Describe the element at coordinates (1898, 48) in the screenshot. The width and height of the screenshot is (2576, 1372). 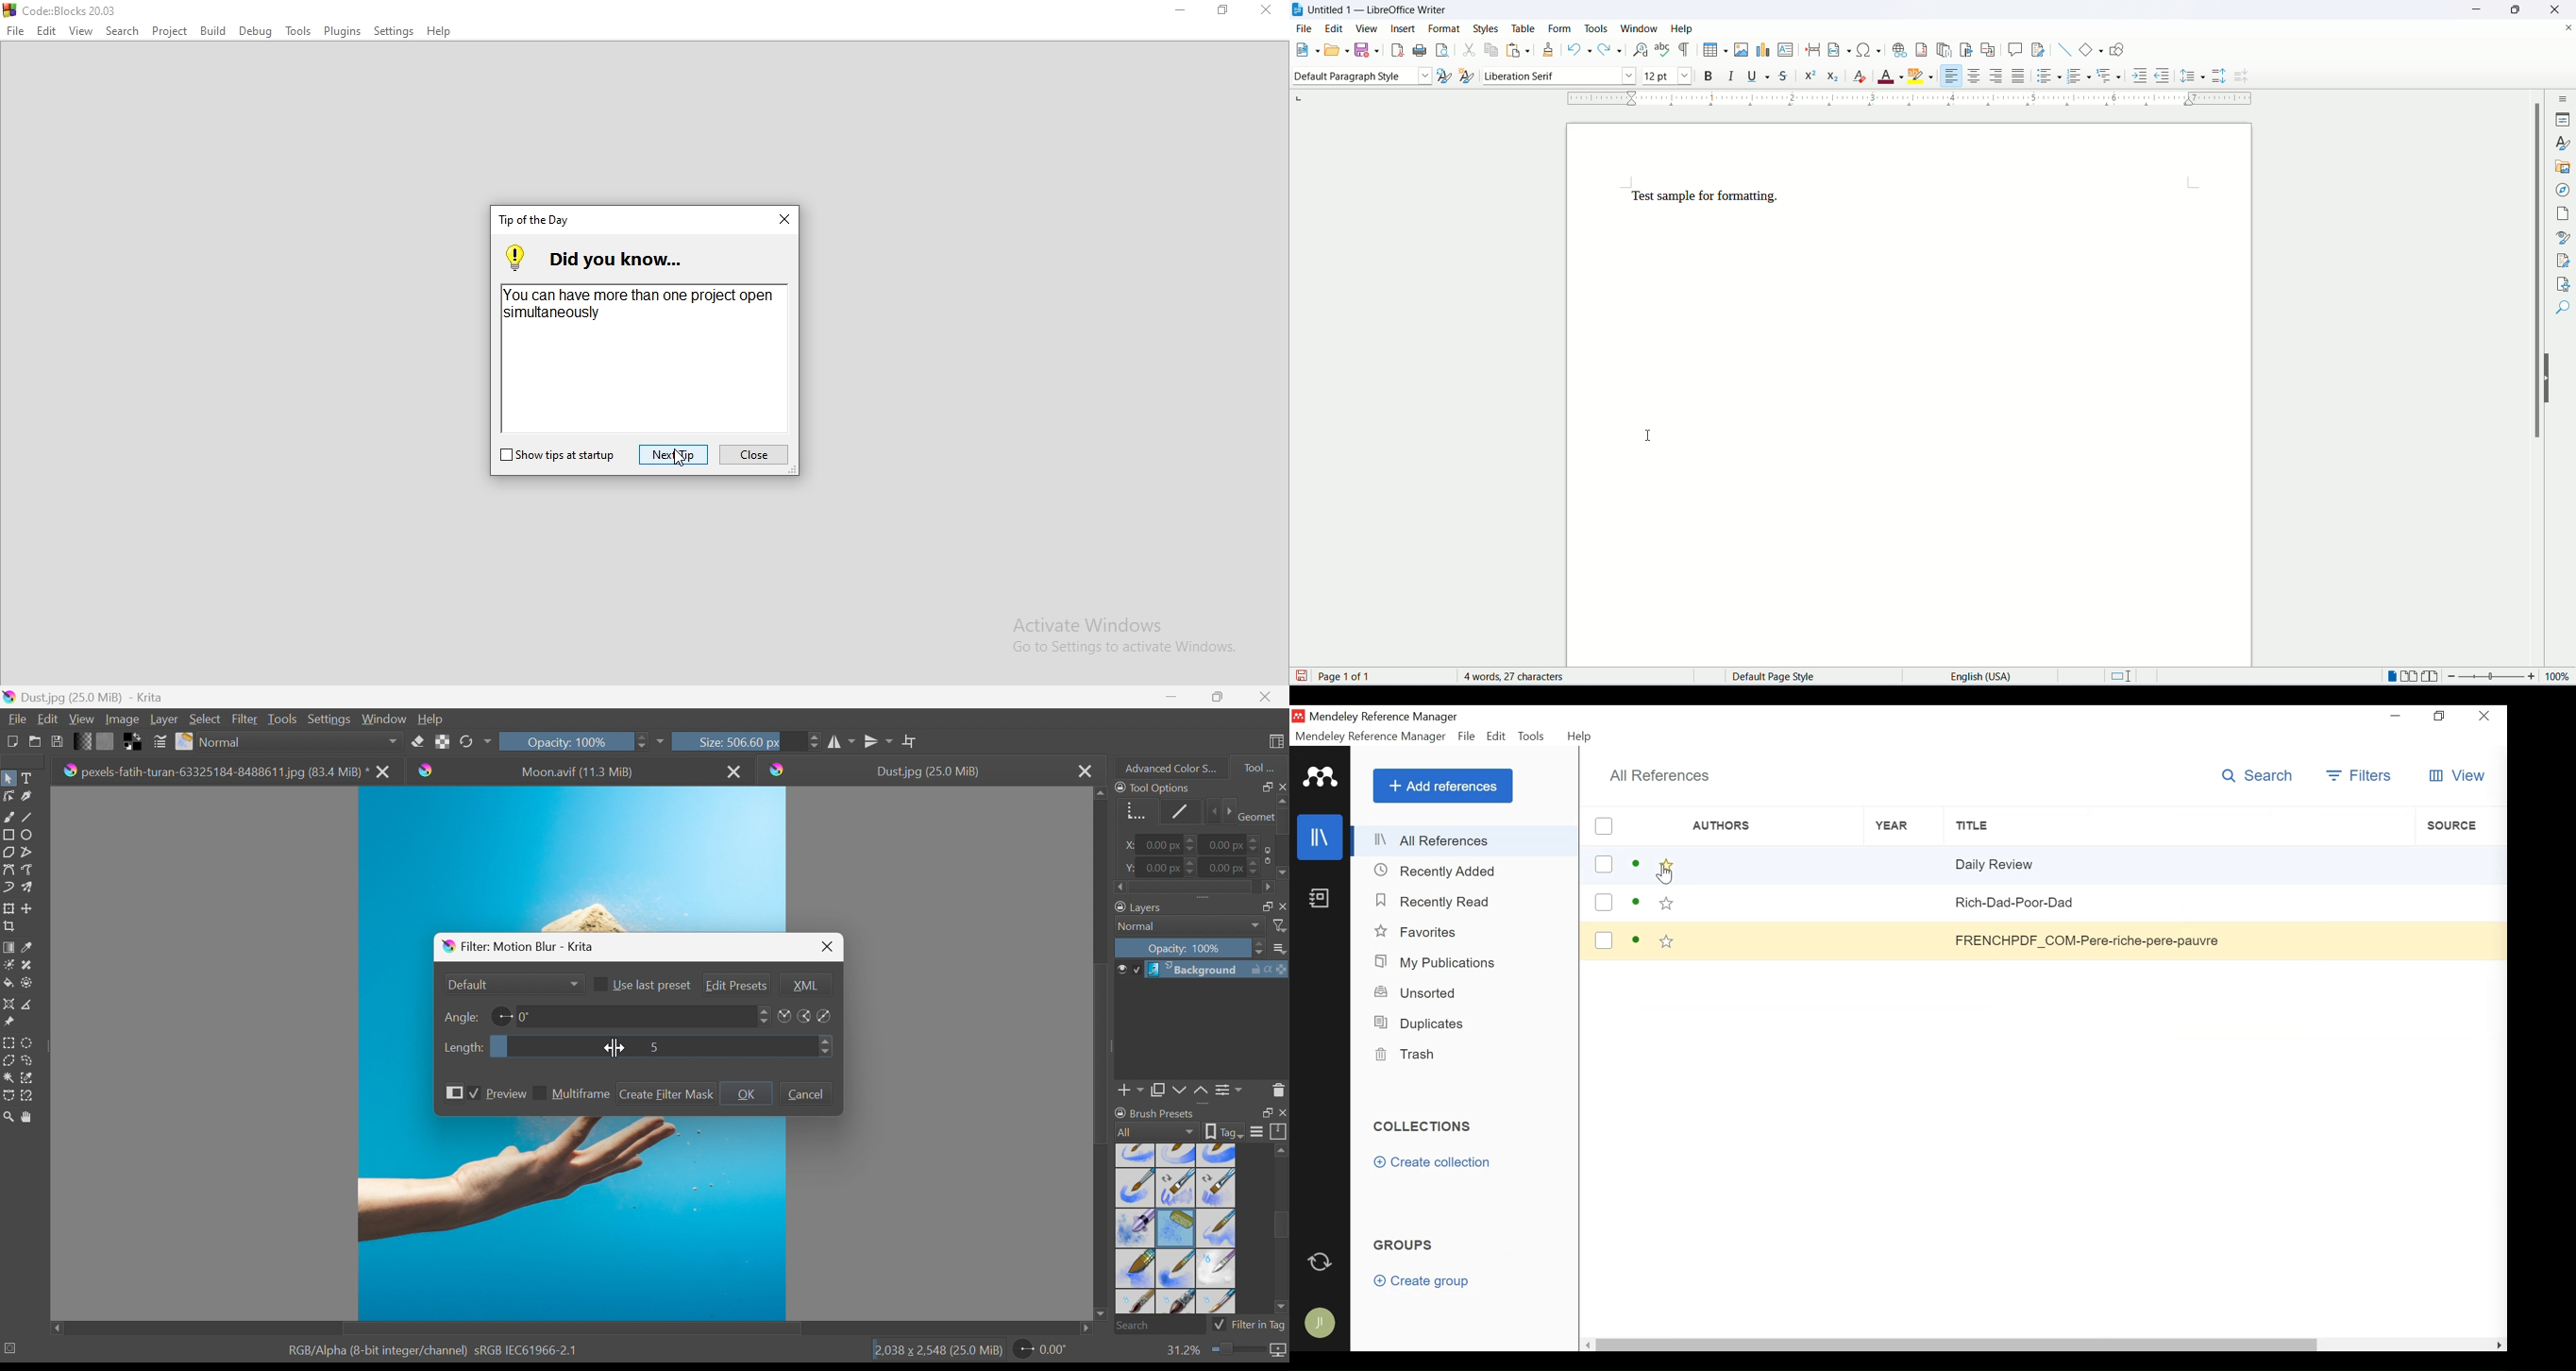
I see `insert hyperlink` at that location.